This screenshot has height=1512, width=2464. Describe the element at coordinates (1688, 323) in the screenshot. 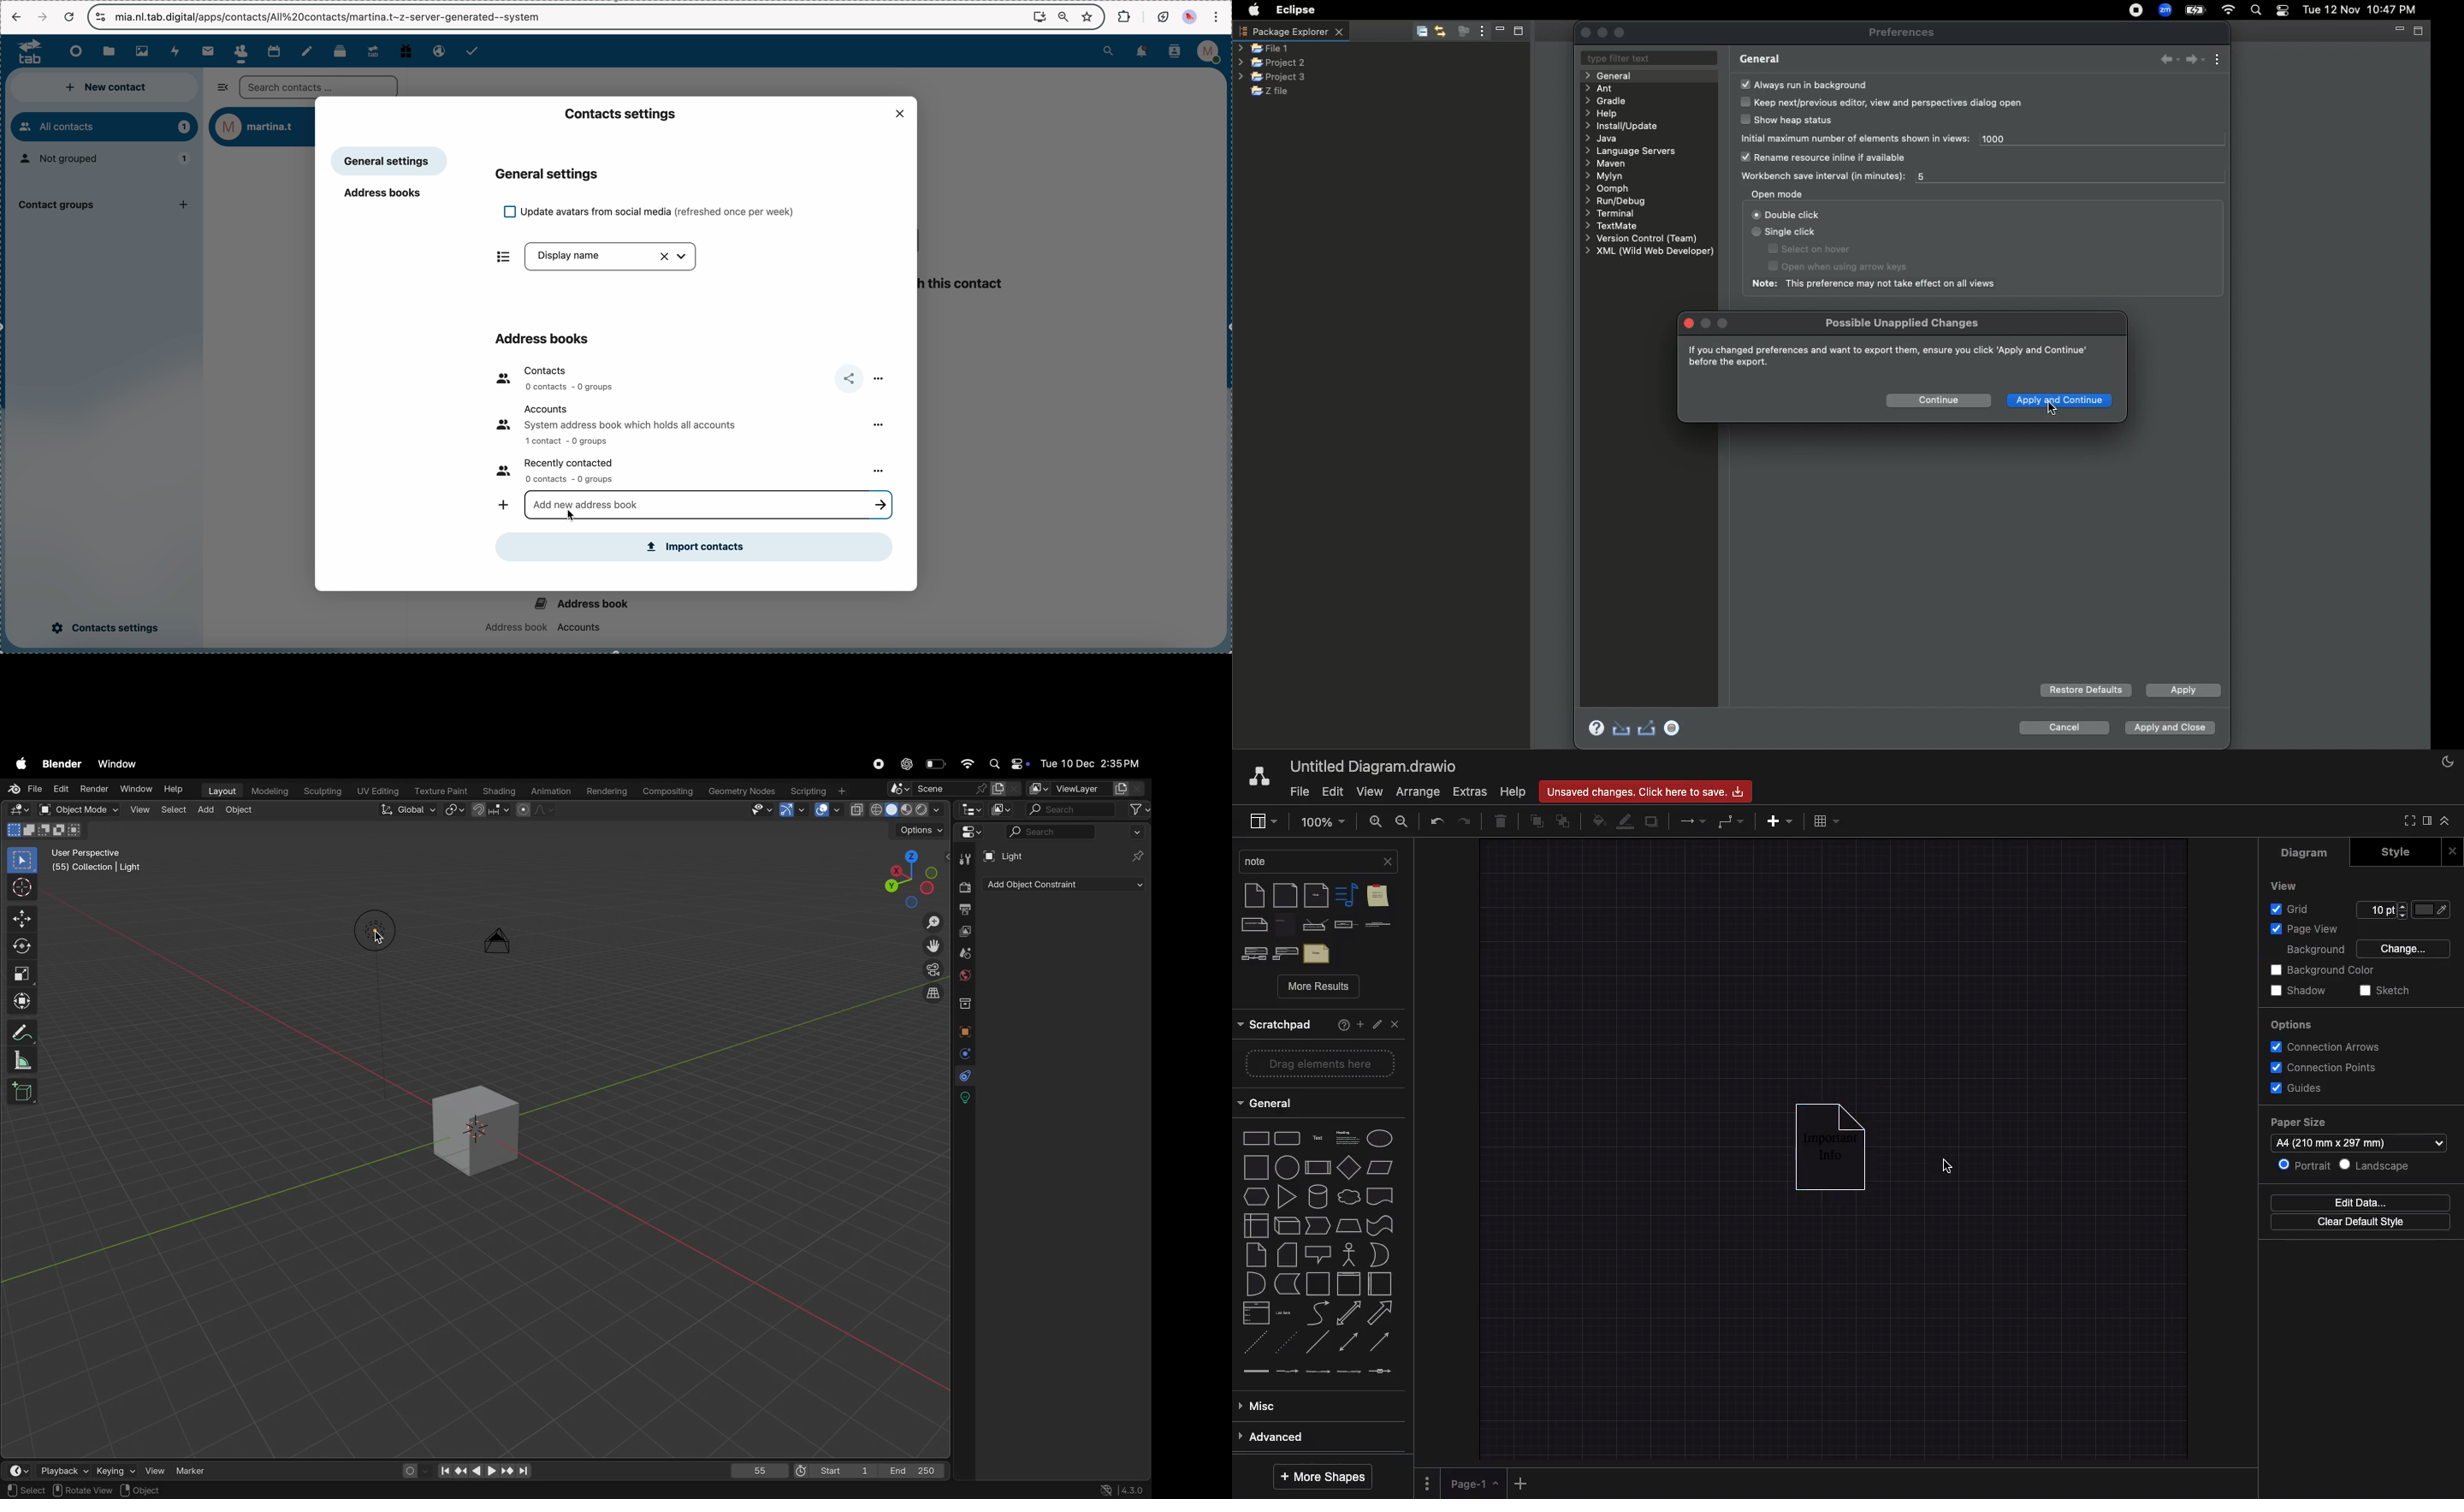

I see `close` at that location.